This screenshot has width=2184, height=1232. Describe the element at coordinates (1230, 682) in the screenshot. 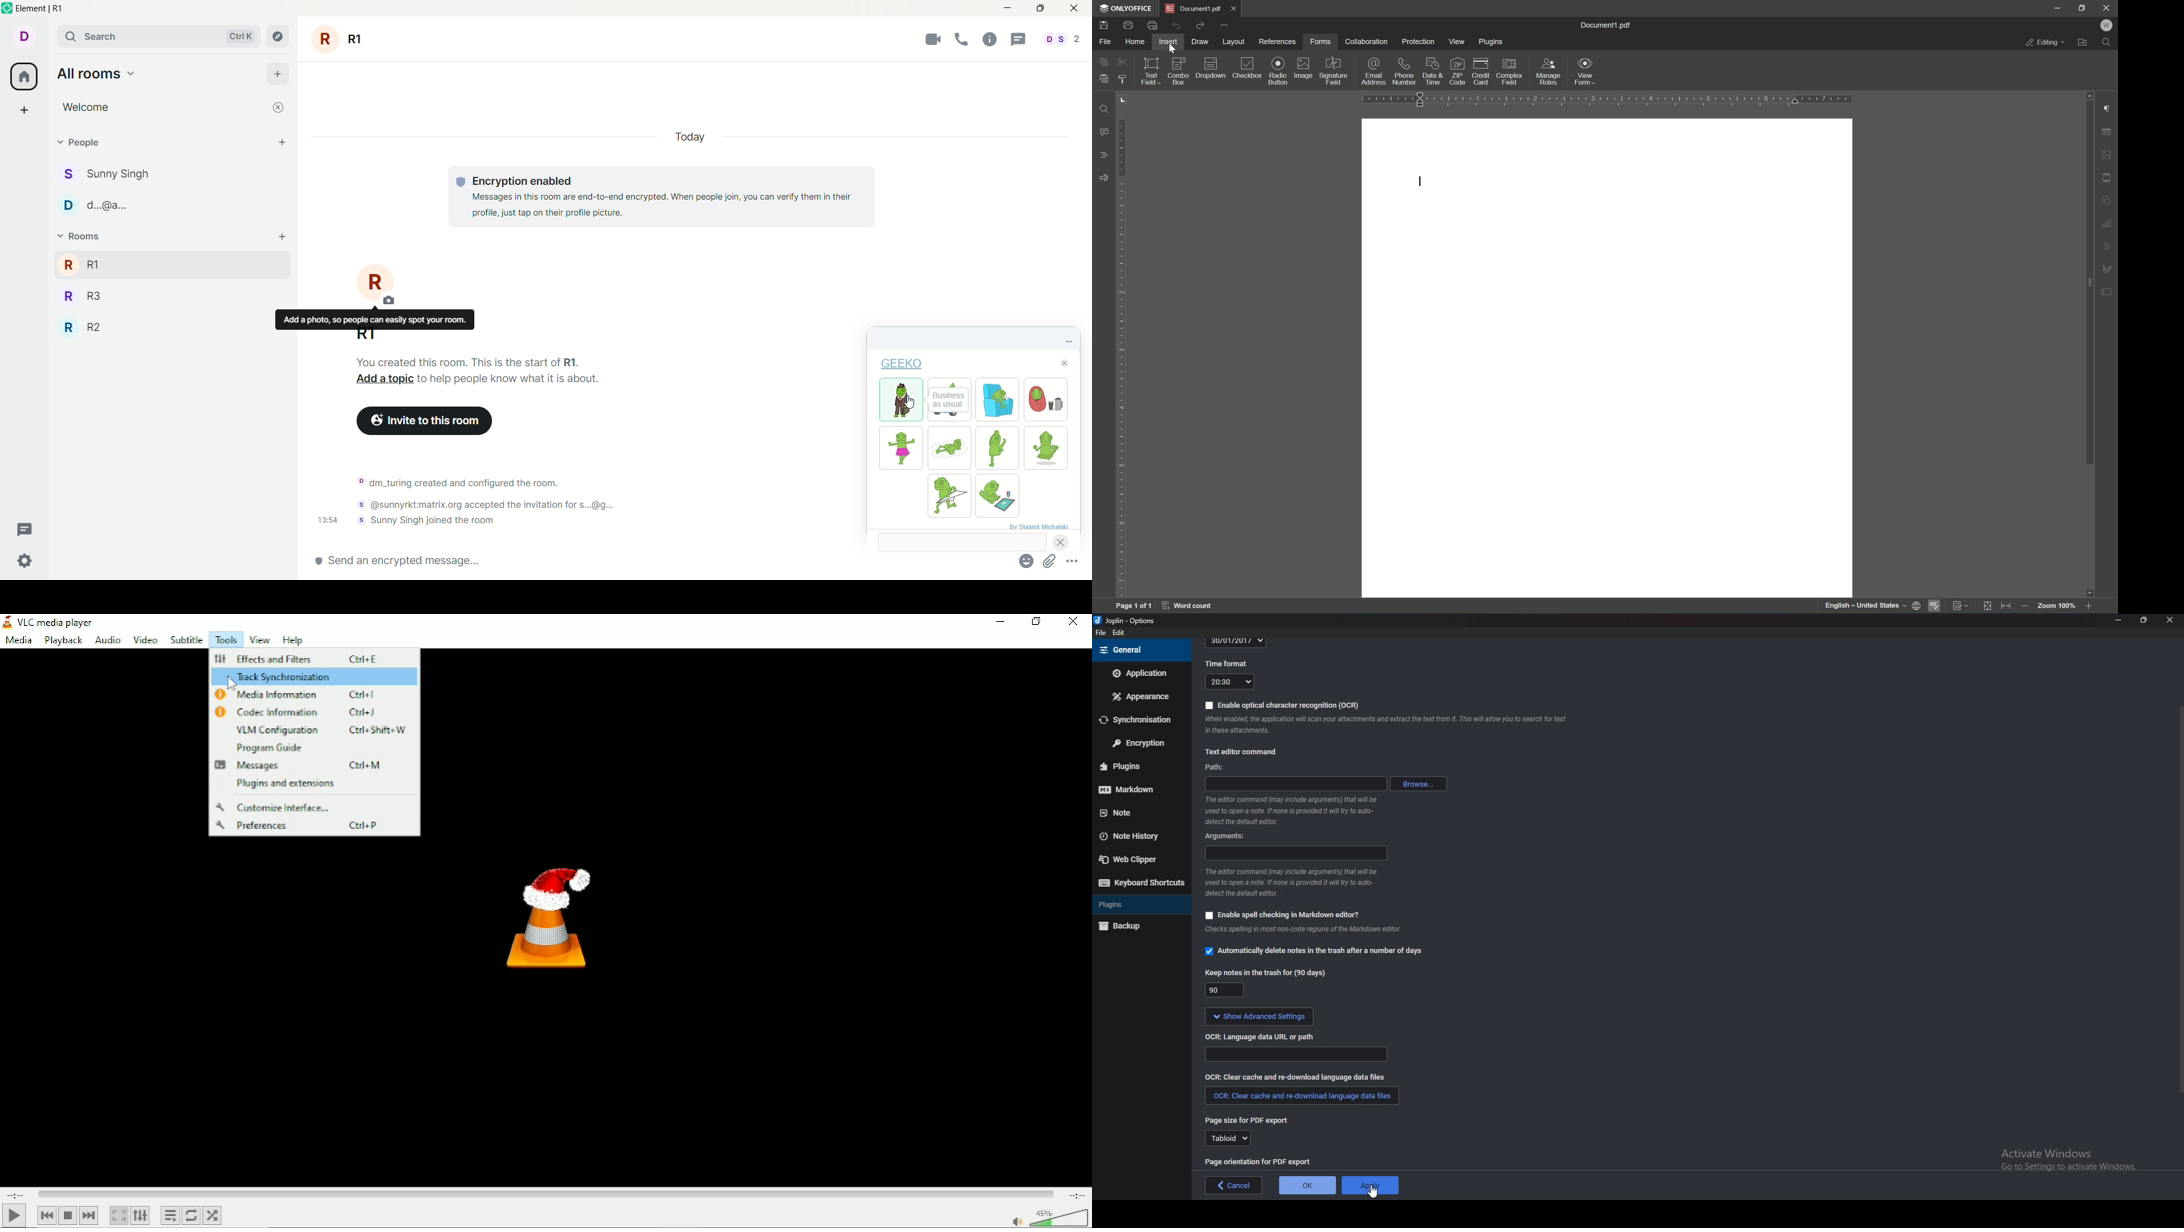

I see `20:30` at that location.